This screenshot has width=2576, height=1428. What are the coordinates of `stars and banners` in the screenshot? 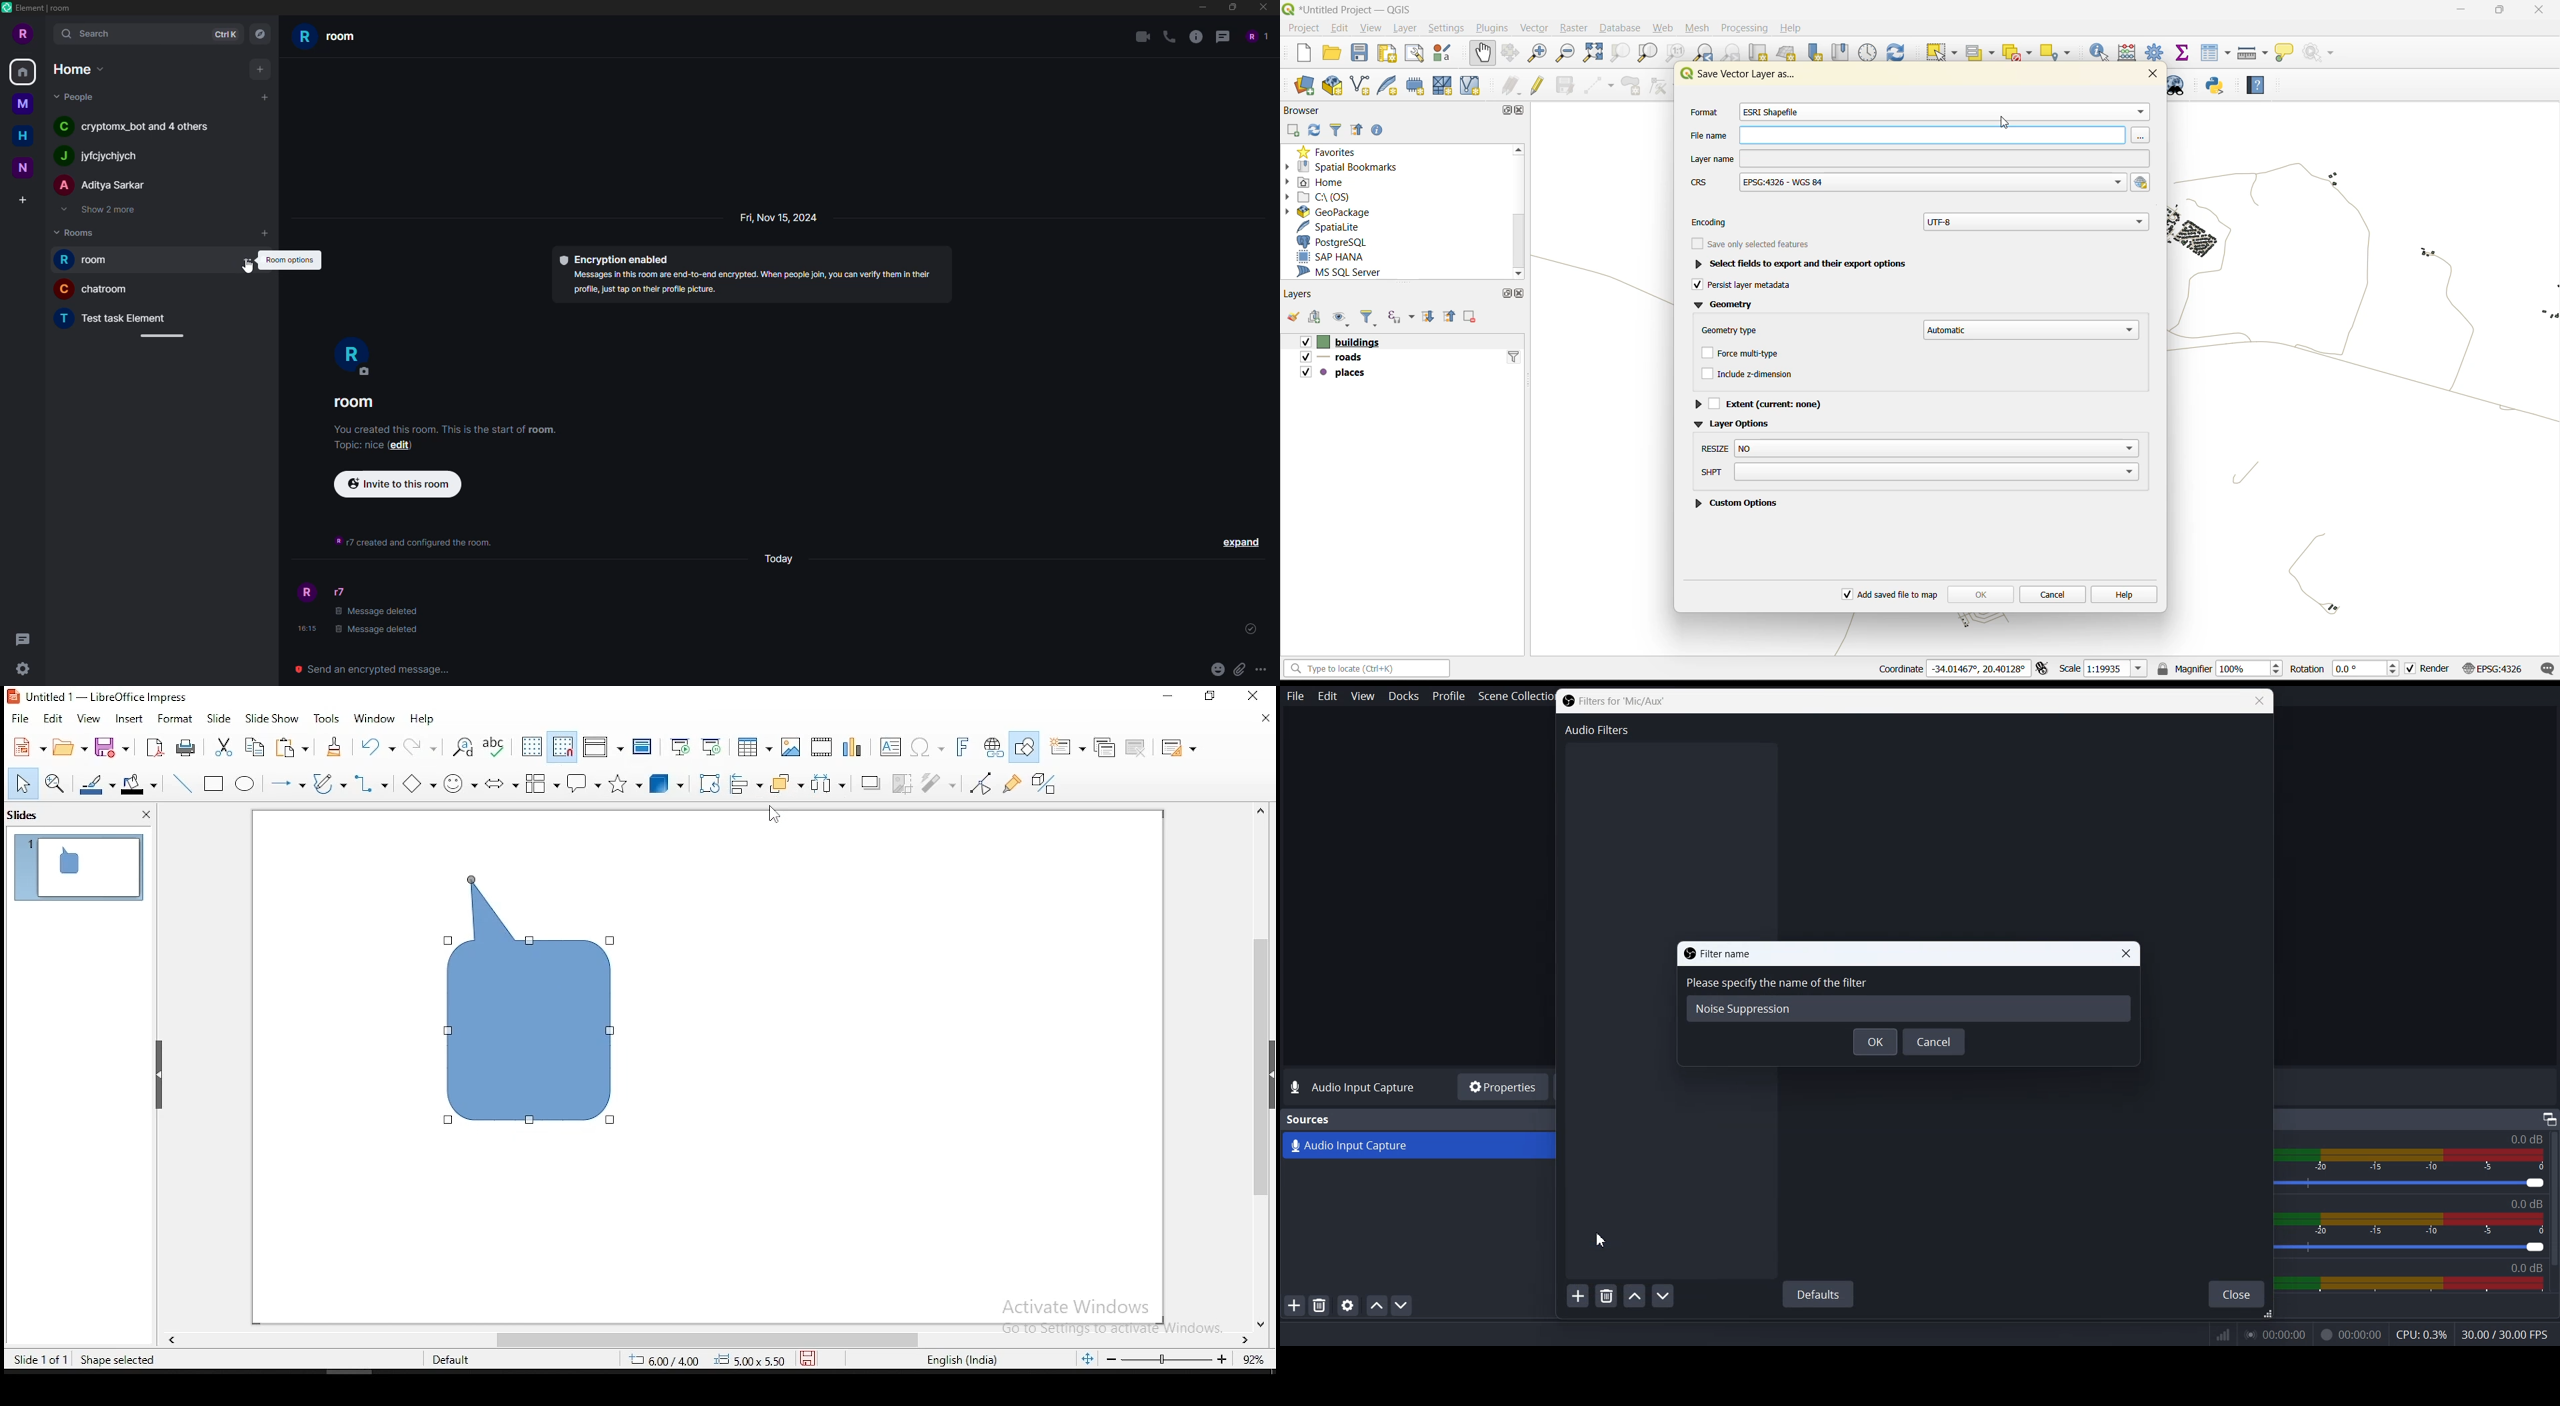 It's located at (622, 784).